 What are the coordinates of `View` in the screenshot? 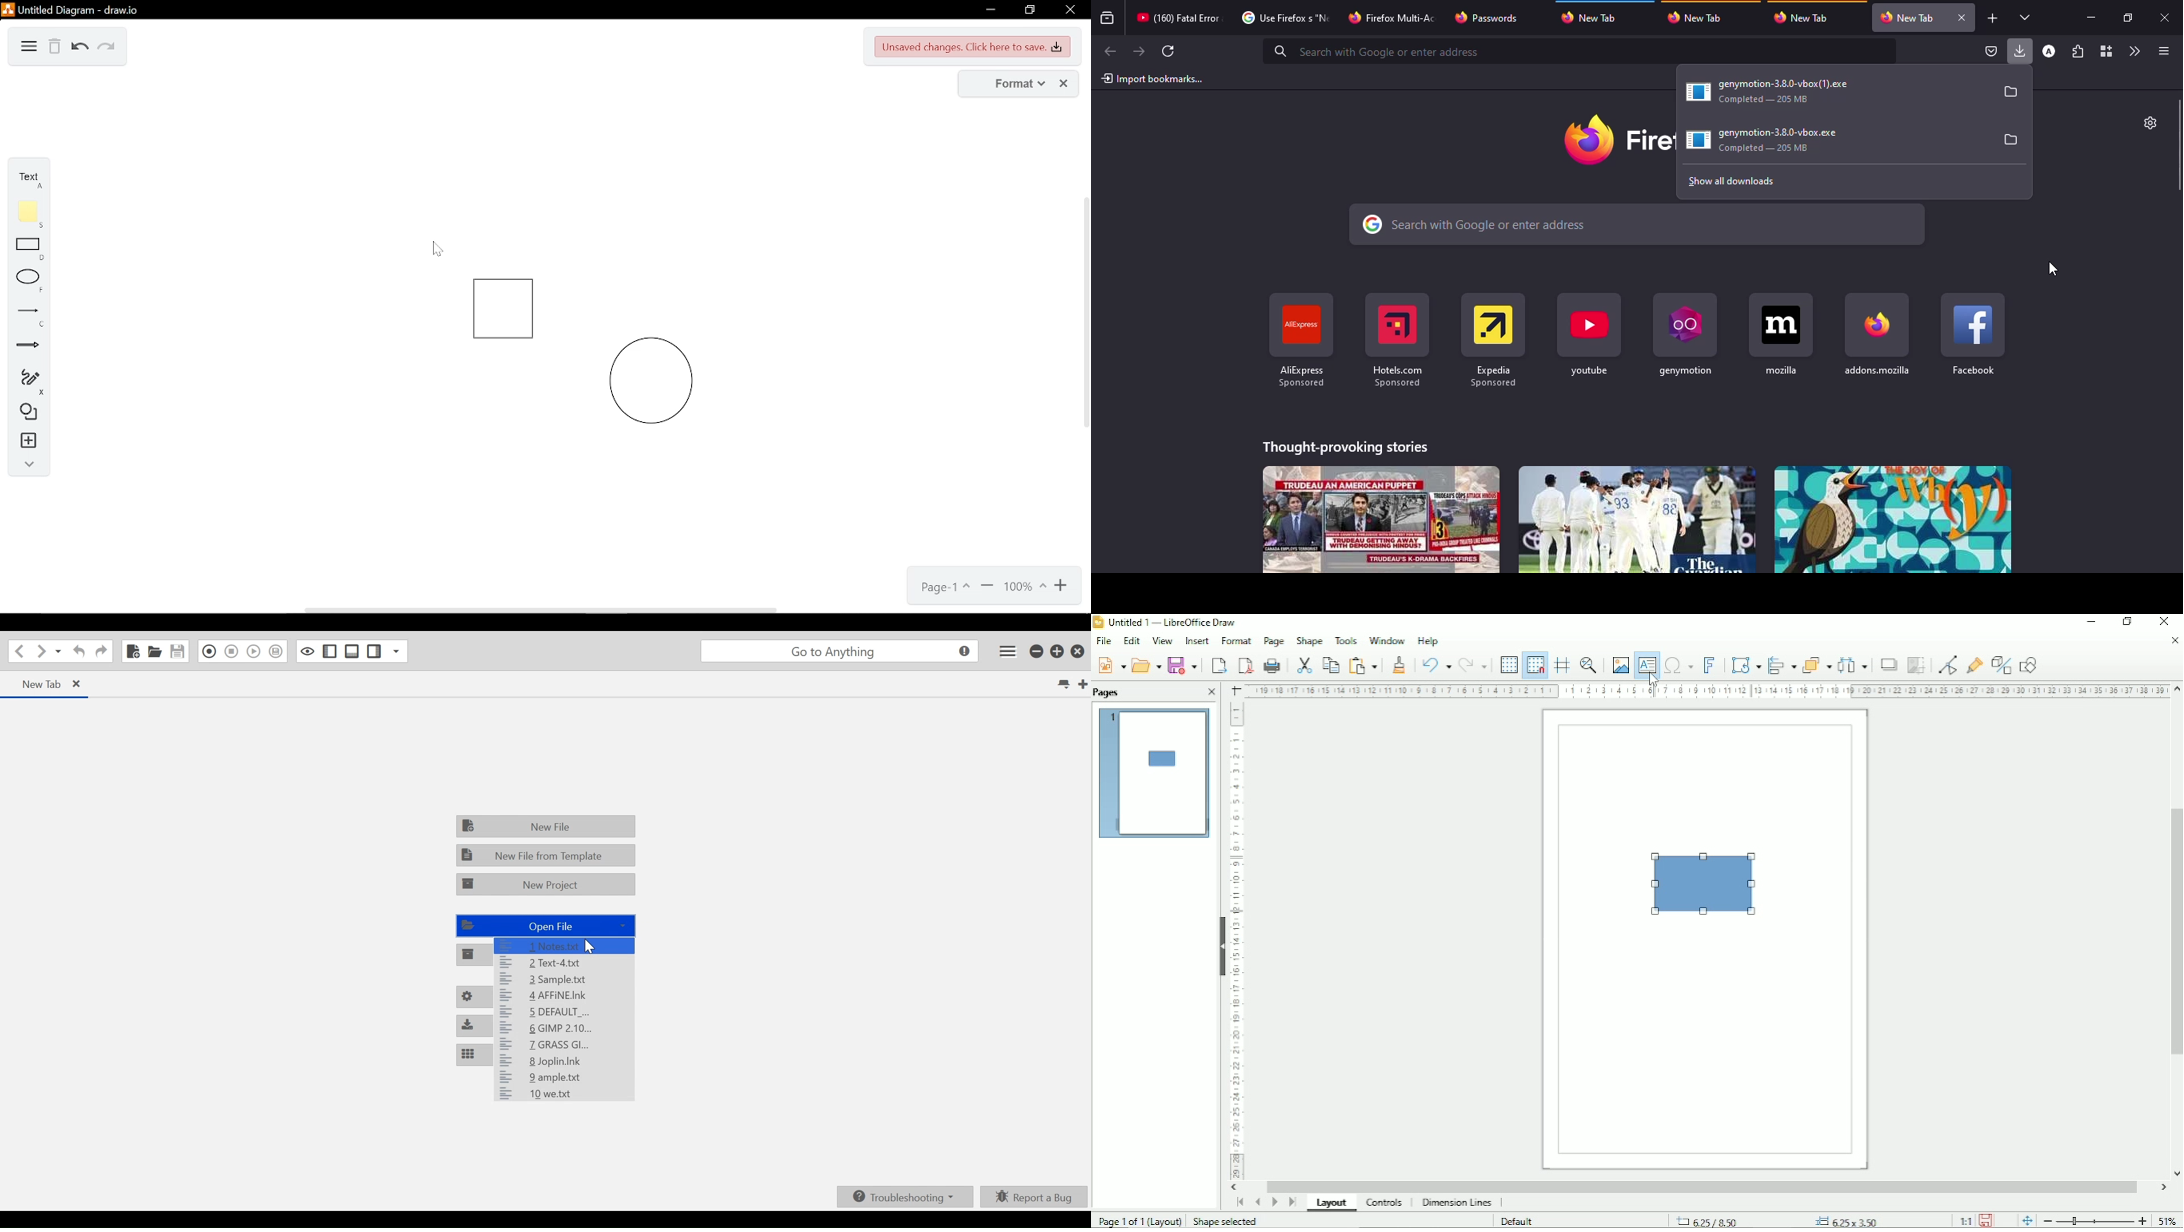 It's located at (1161, 639).